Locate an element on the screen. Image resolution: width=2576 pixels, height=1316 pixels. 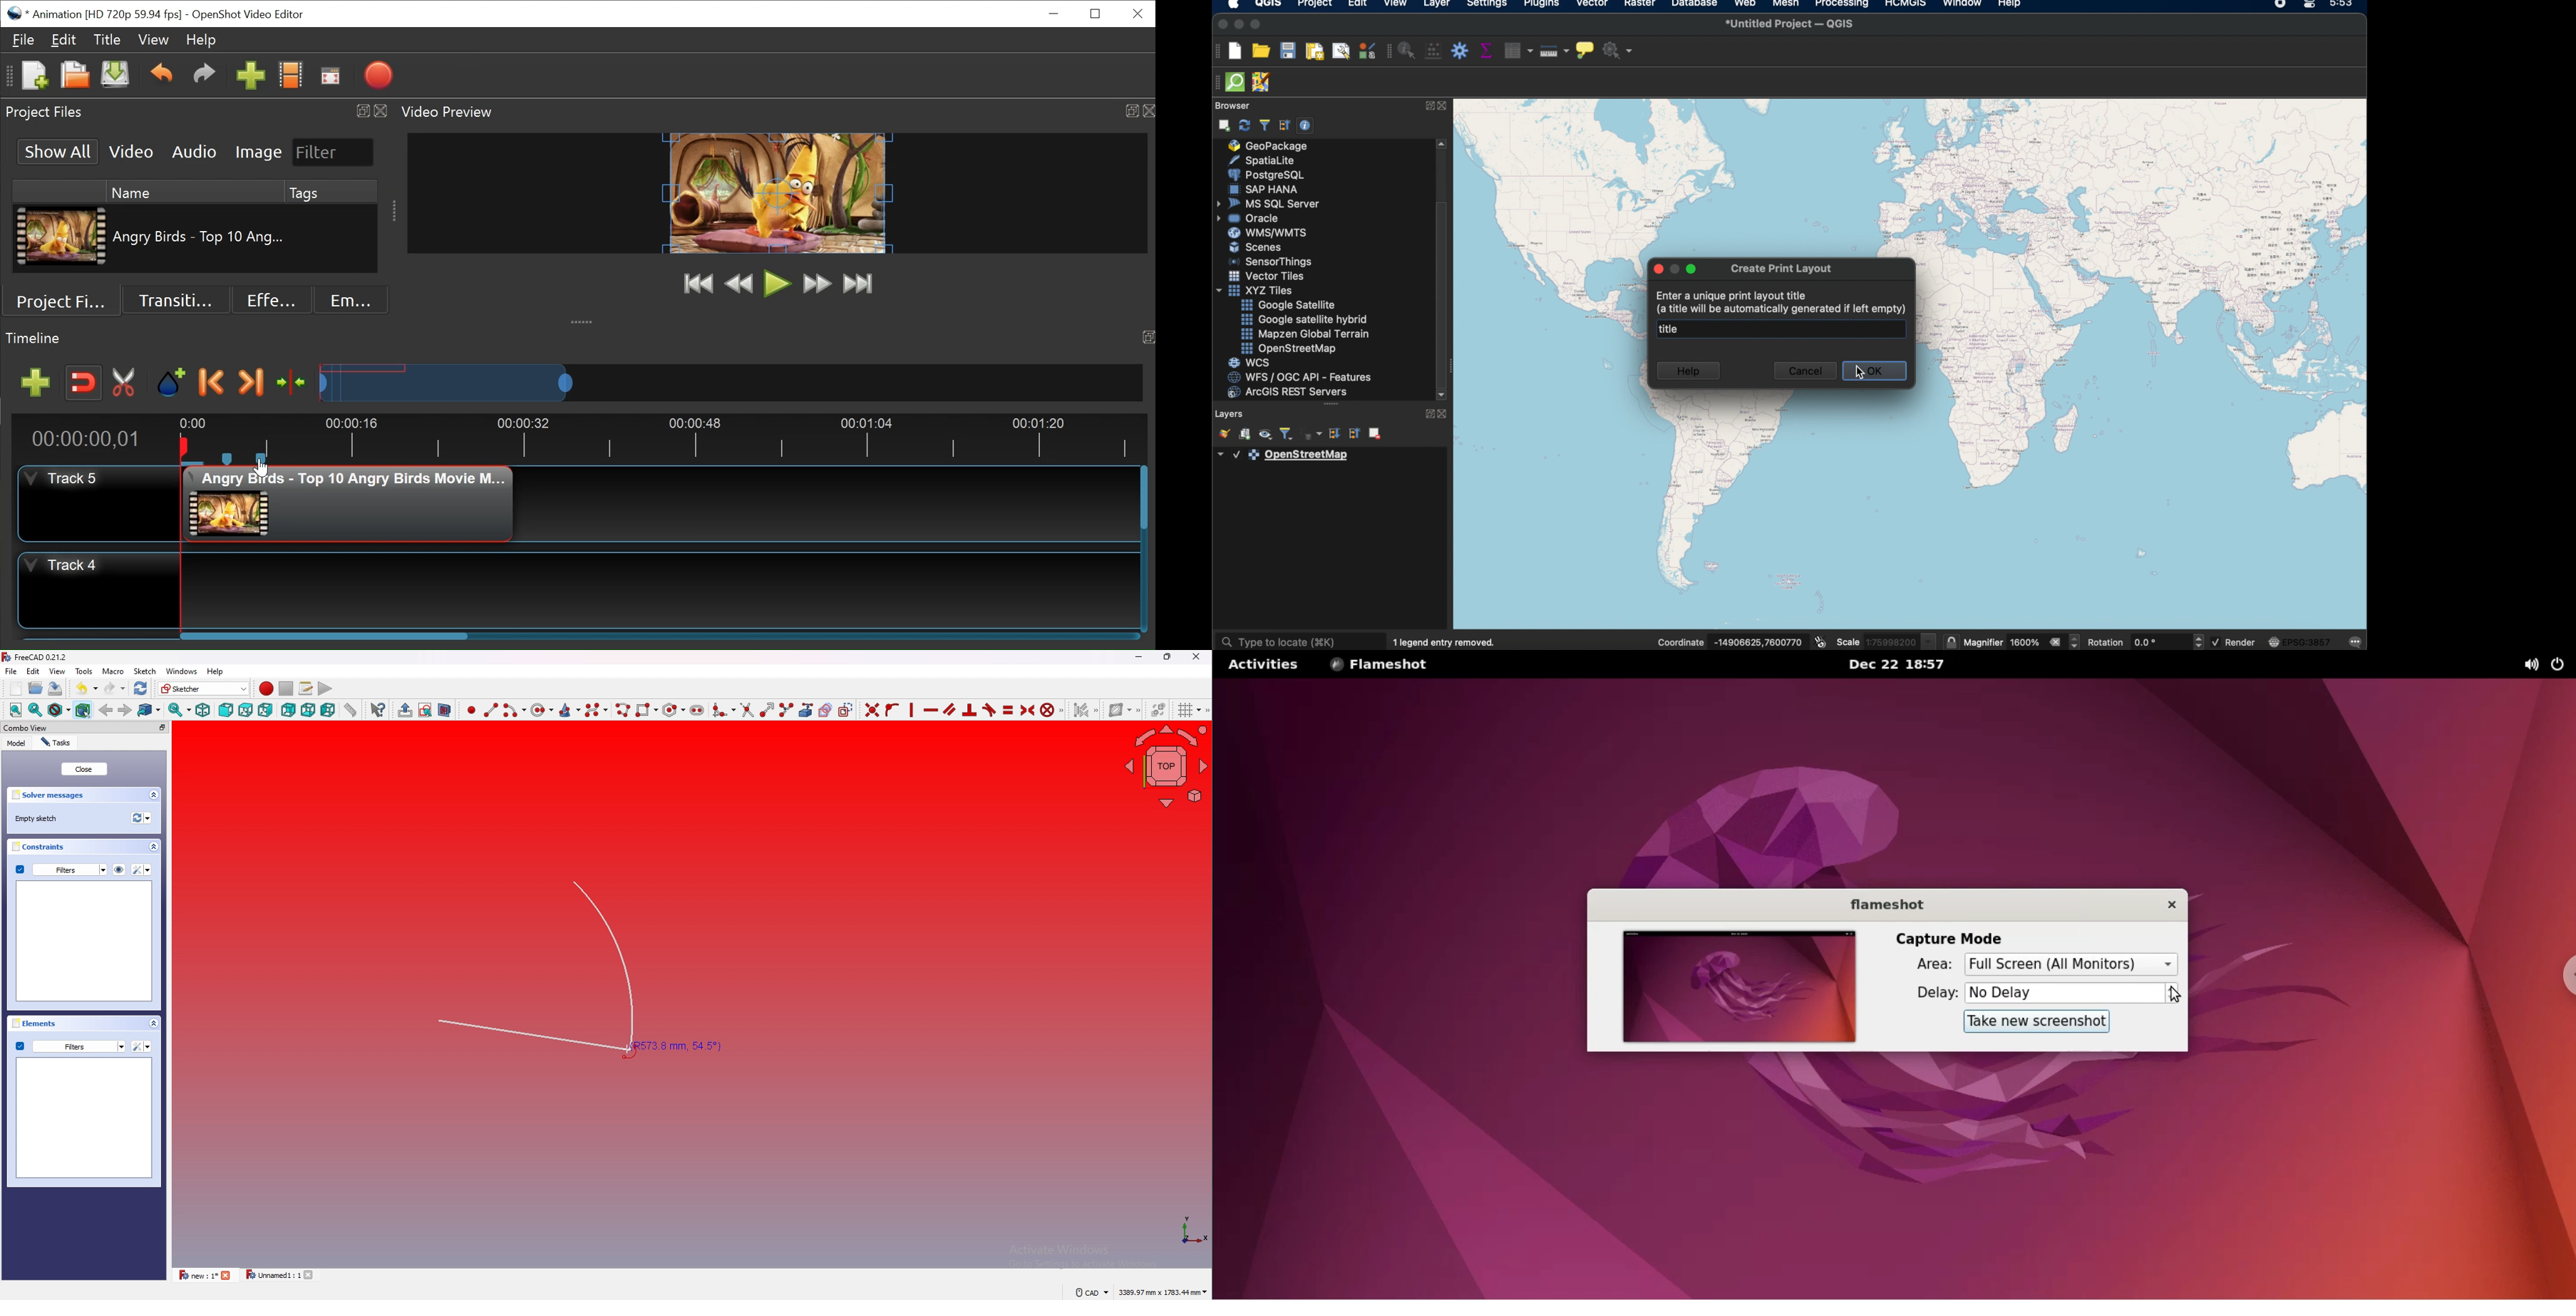
Edit is located at coordinates (63, 41).